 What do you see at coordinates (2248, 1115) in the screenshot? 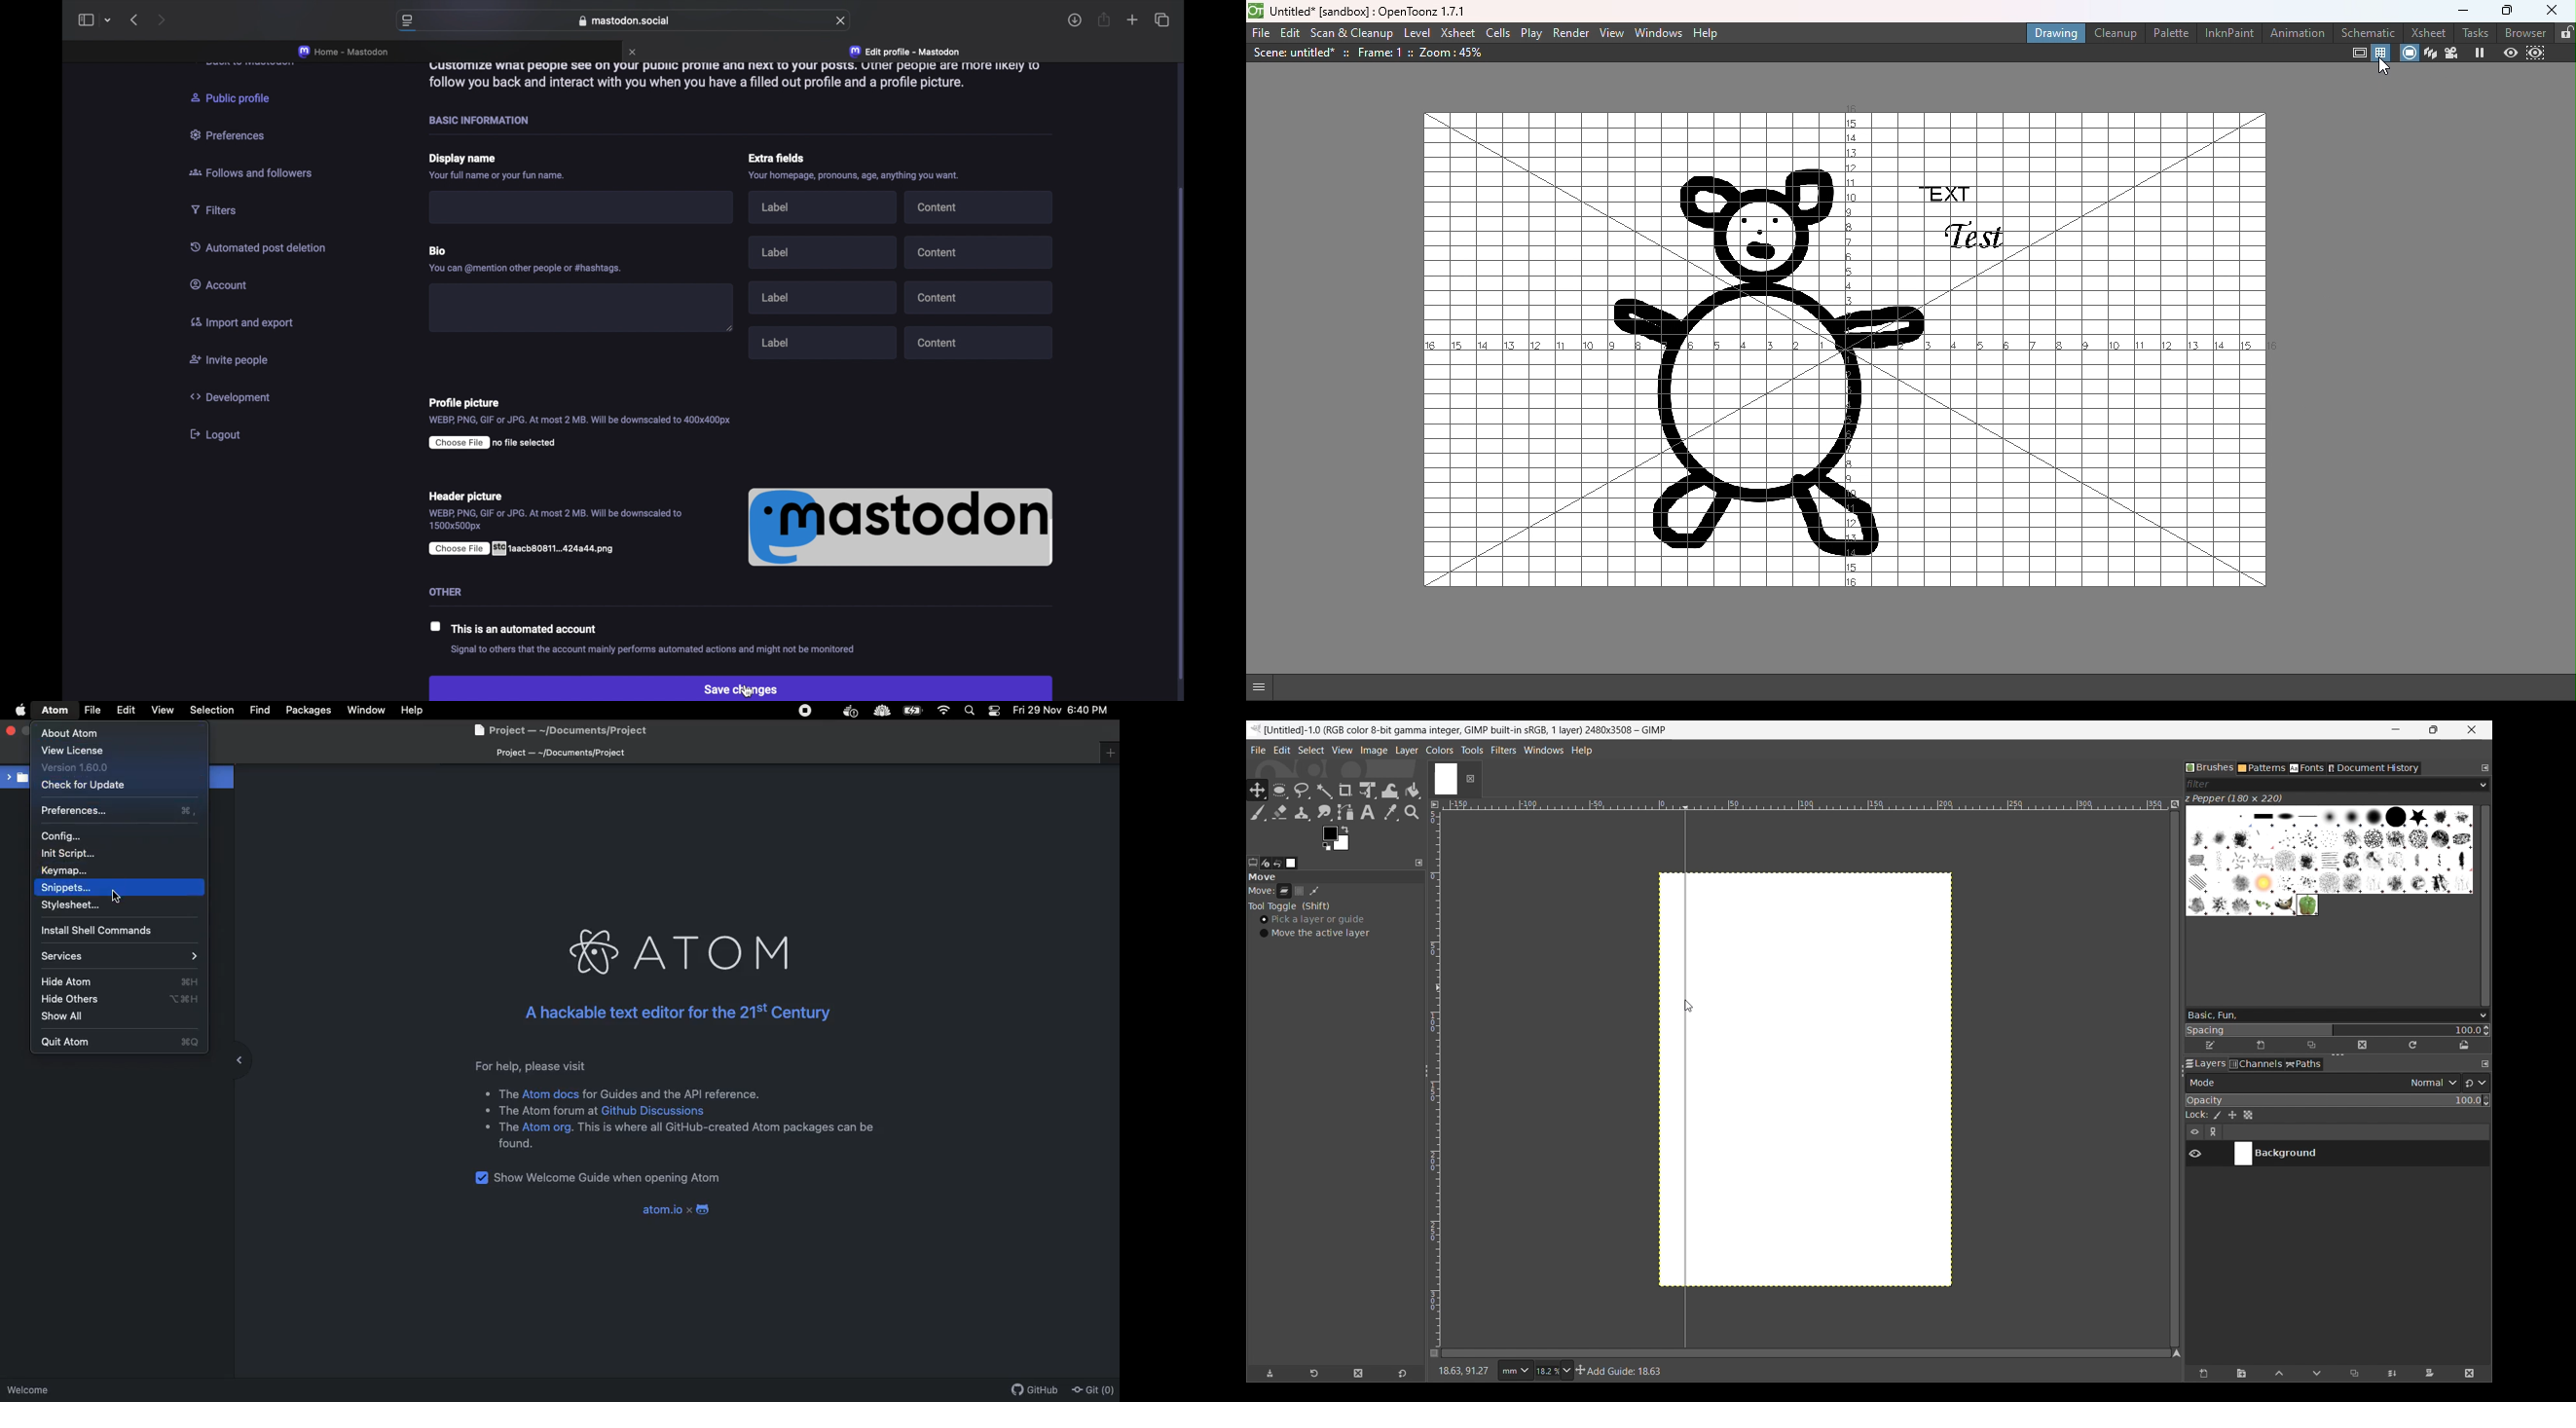
I see `Lock alpha channel` at bounding box center [2248, 1115].